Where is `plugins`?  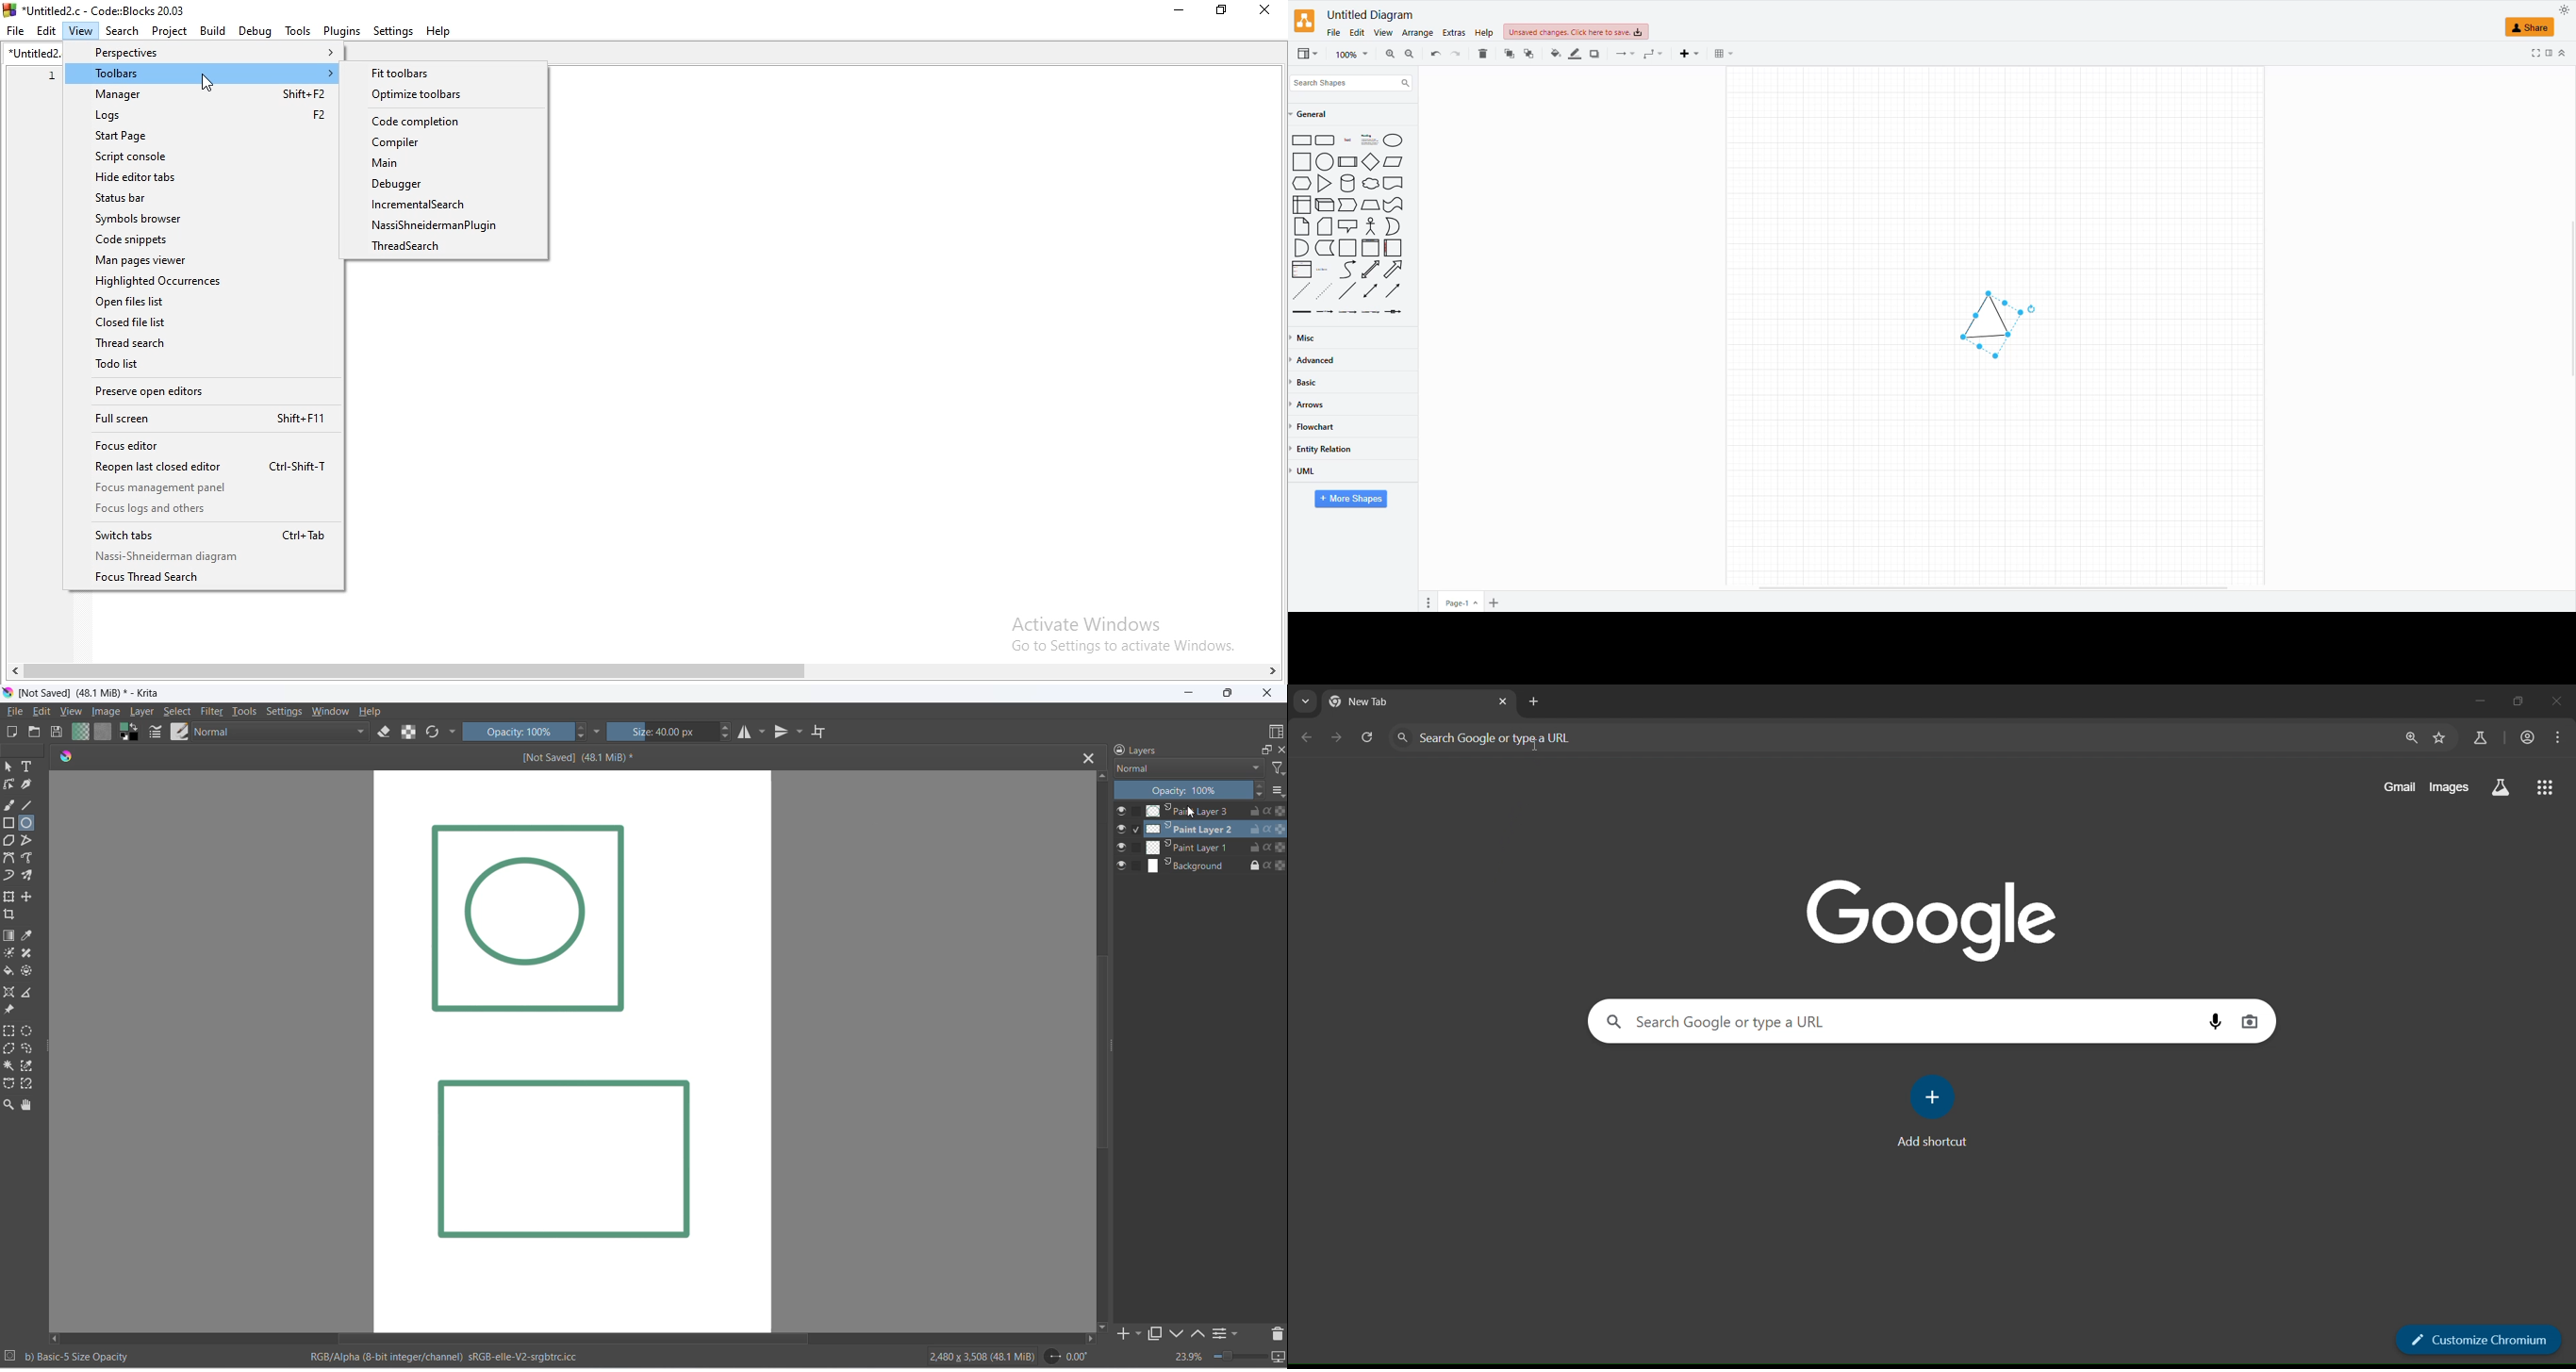
plugins is located at coordinates (341, 30).